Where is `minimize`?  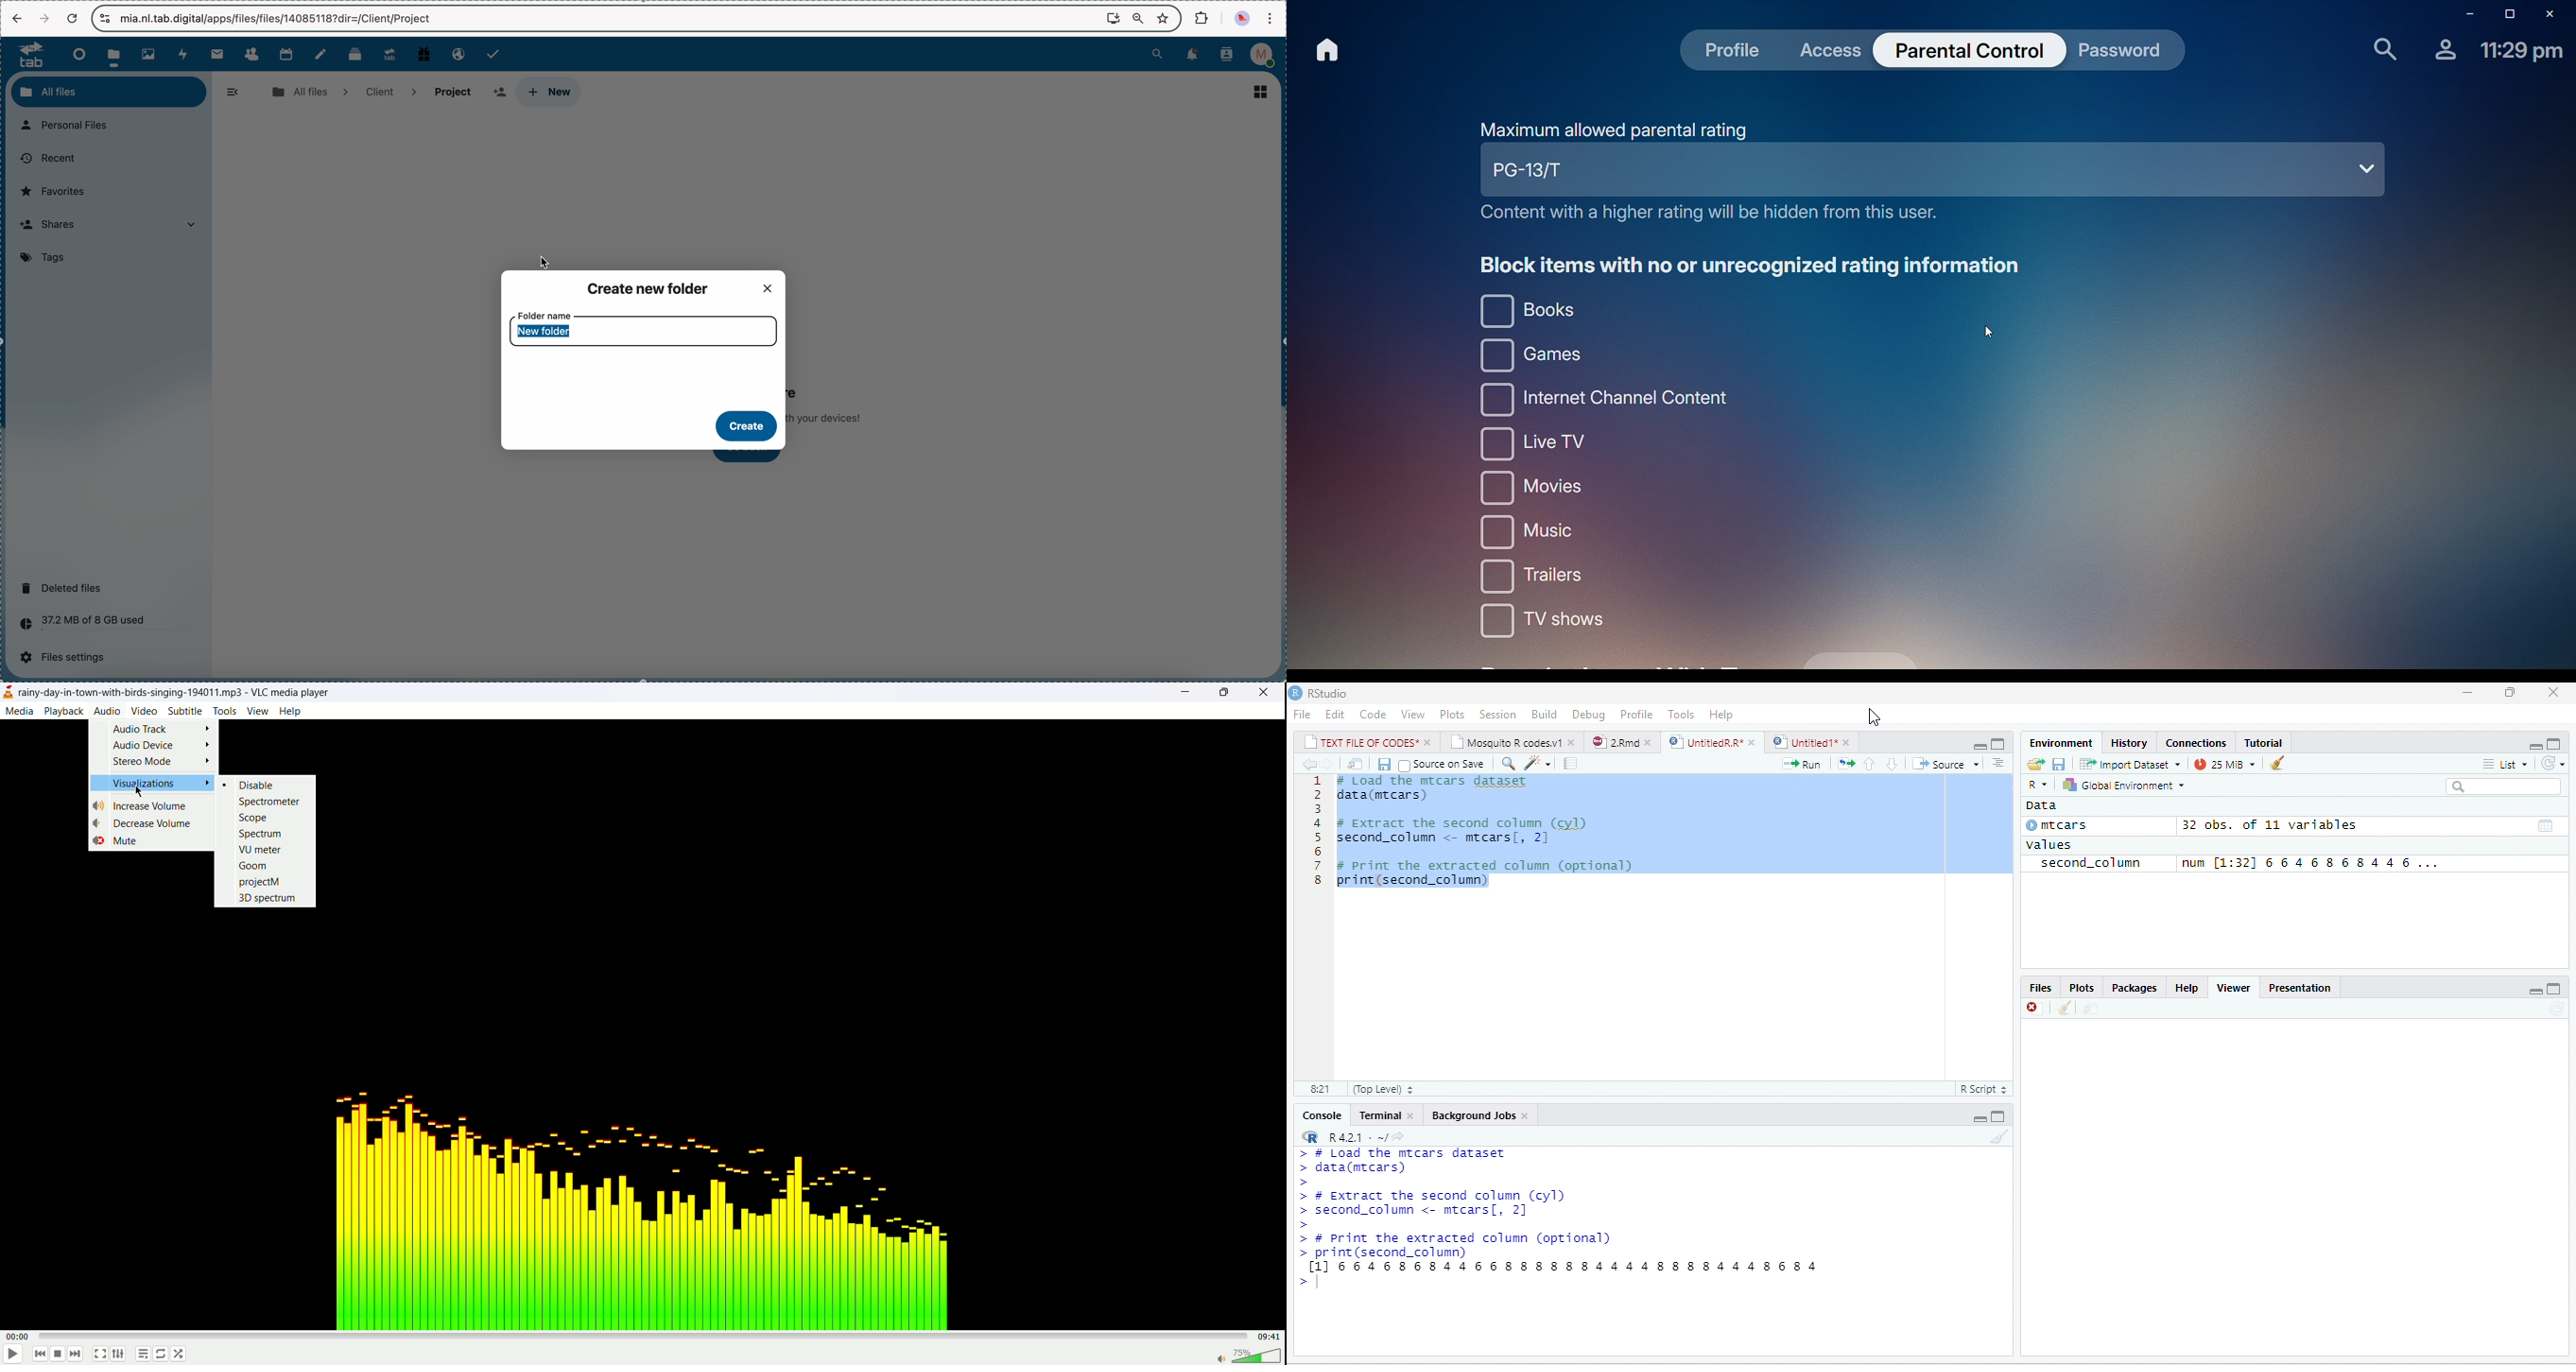 minimize is located at coordinates (2537, 743).